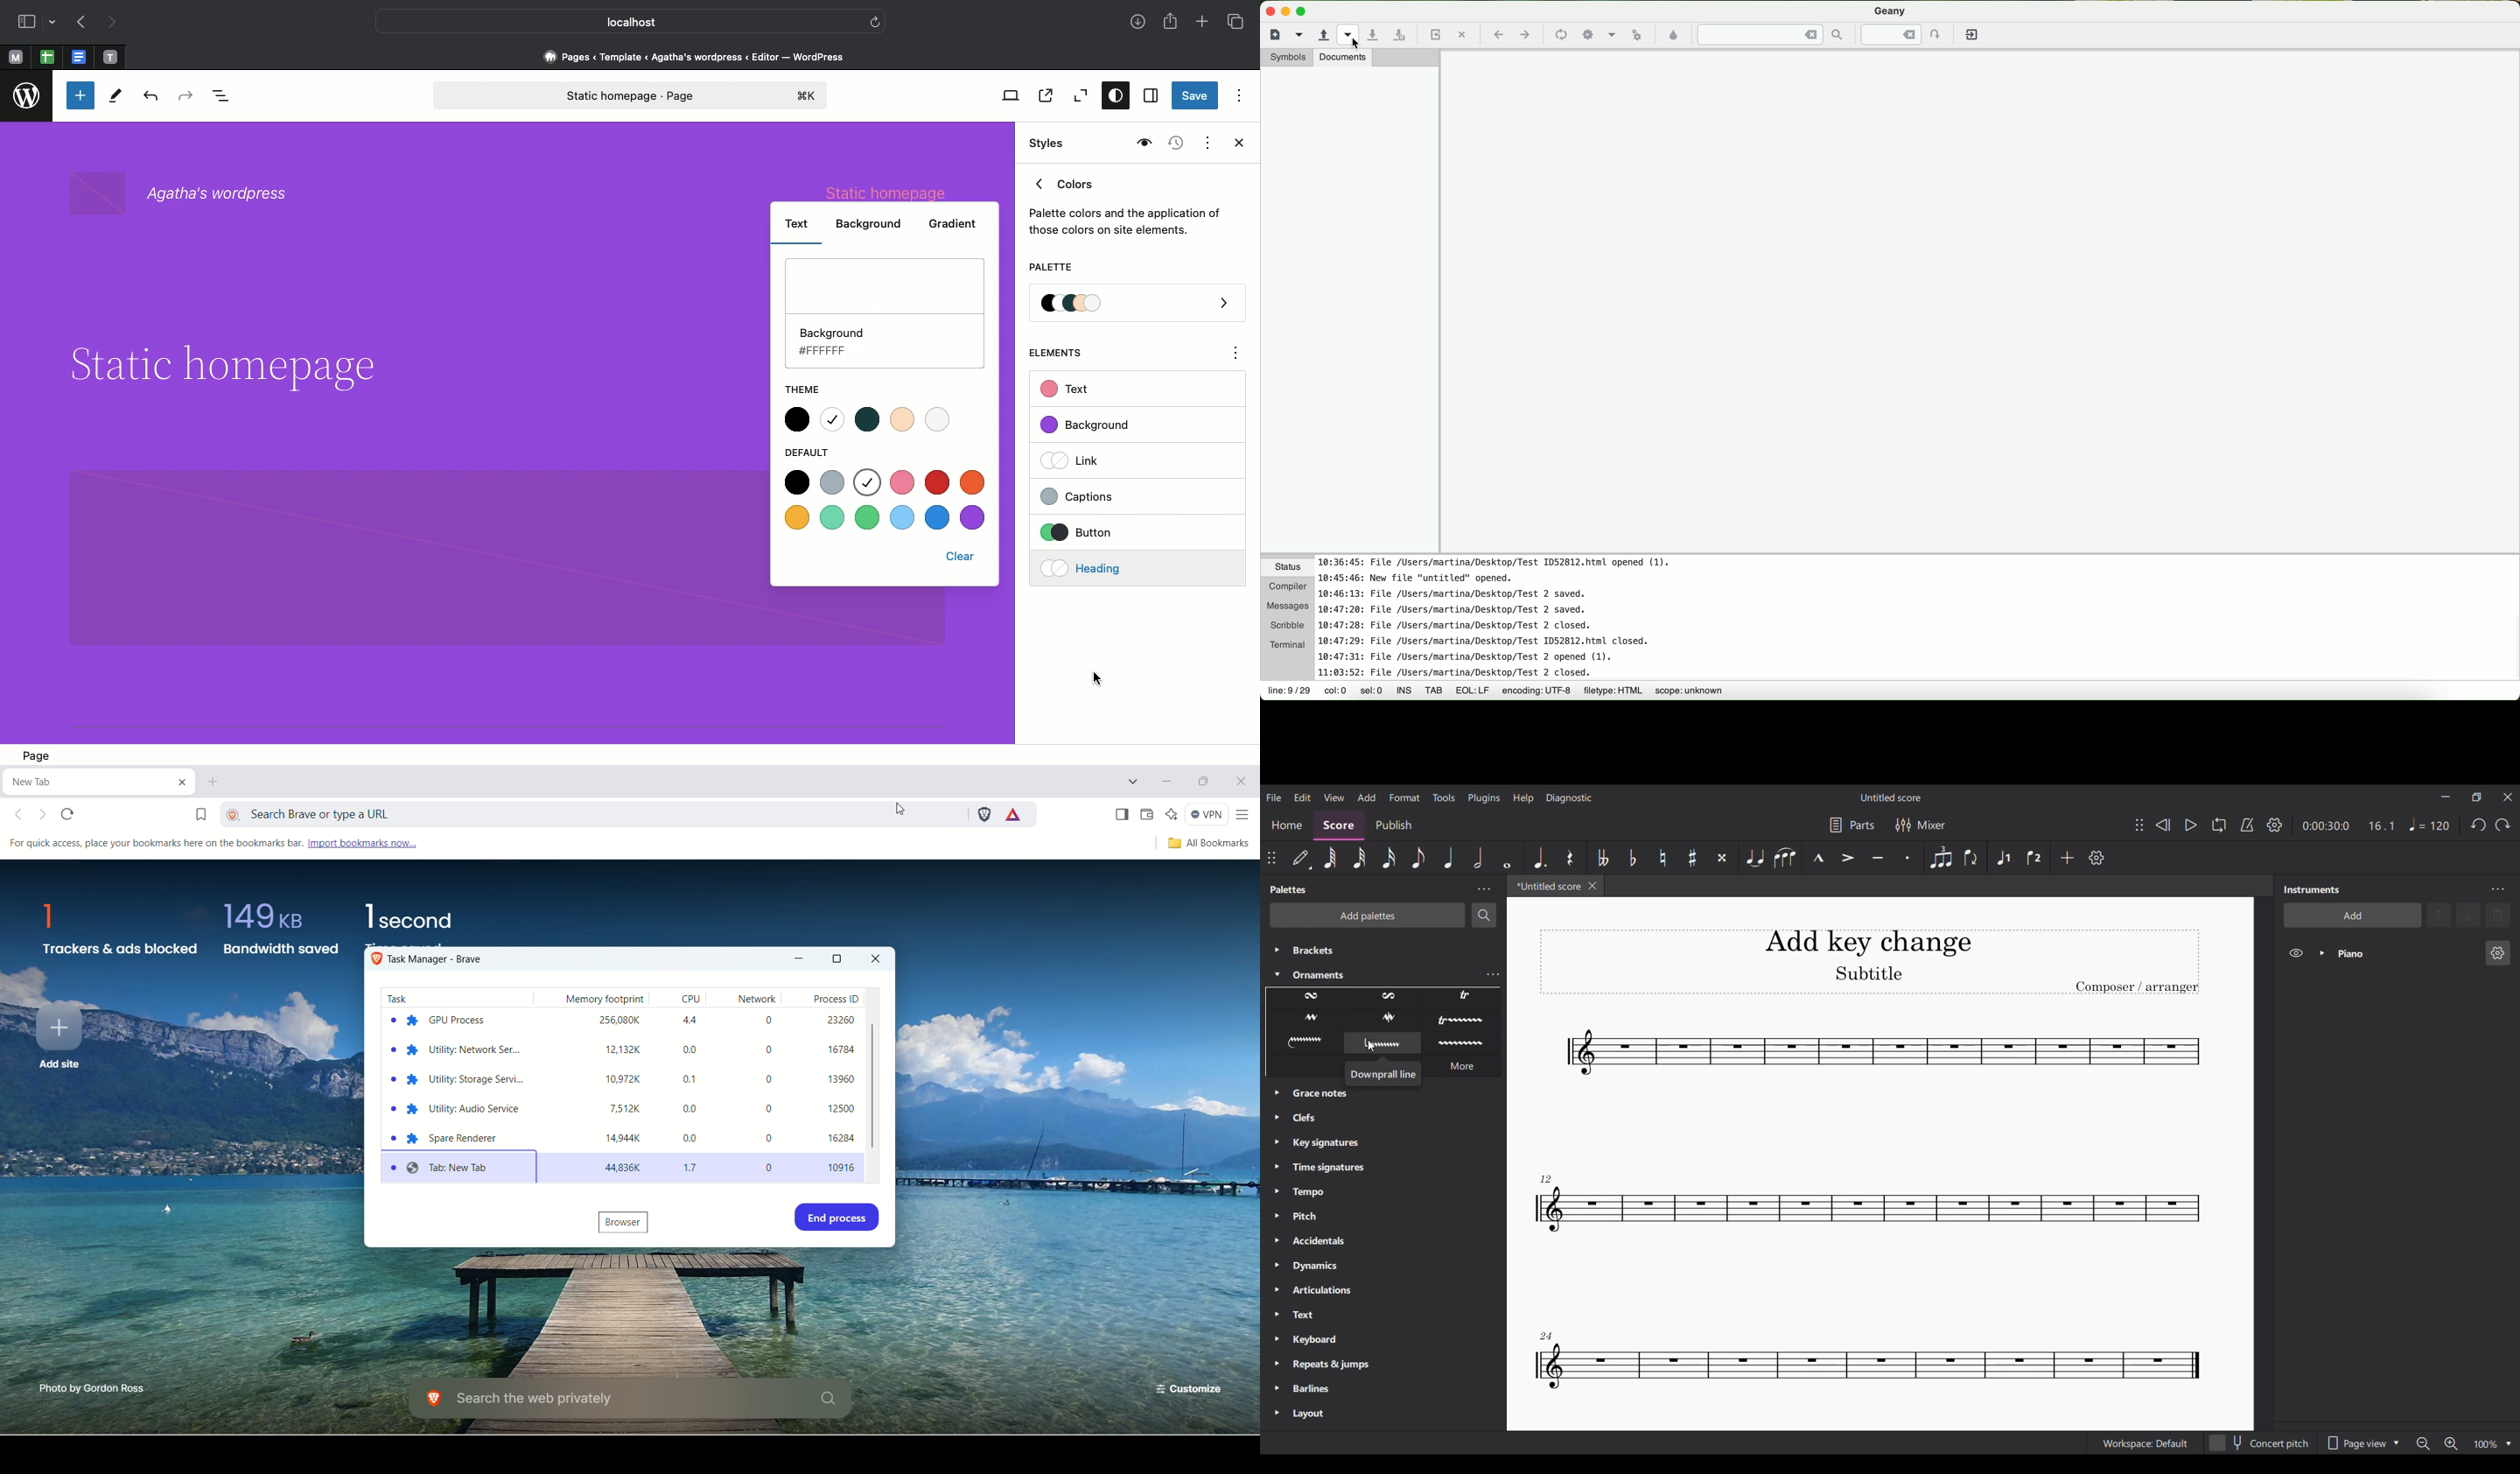  Describe the element at coordinates (1007, 95) in the screenshot. I see `View` at that location.